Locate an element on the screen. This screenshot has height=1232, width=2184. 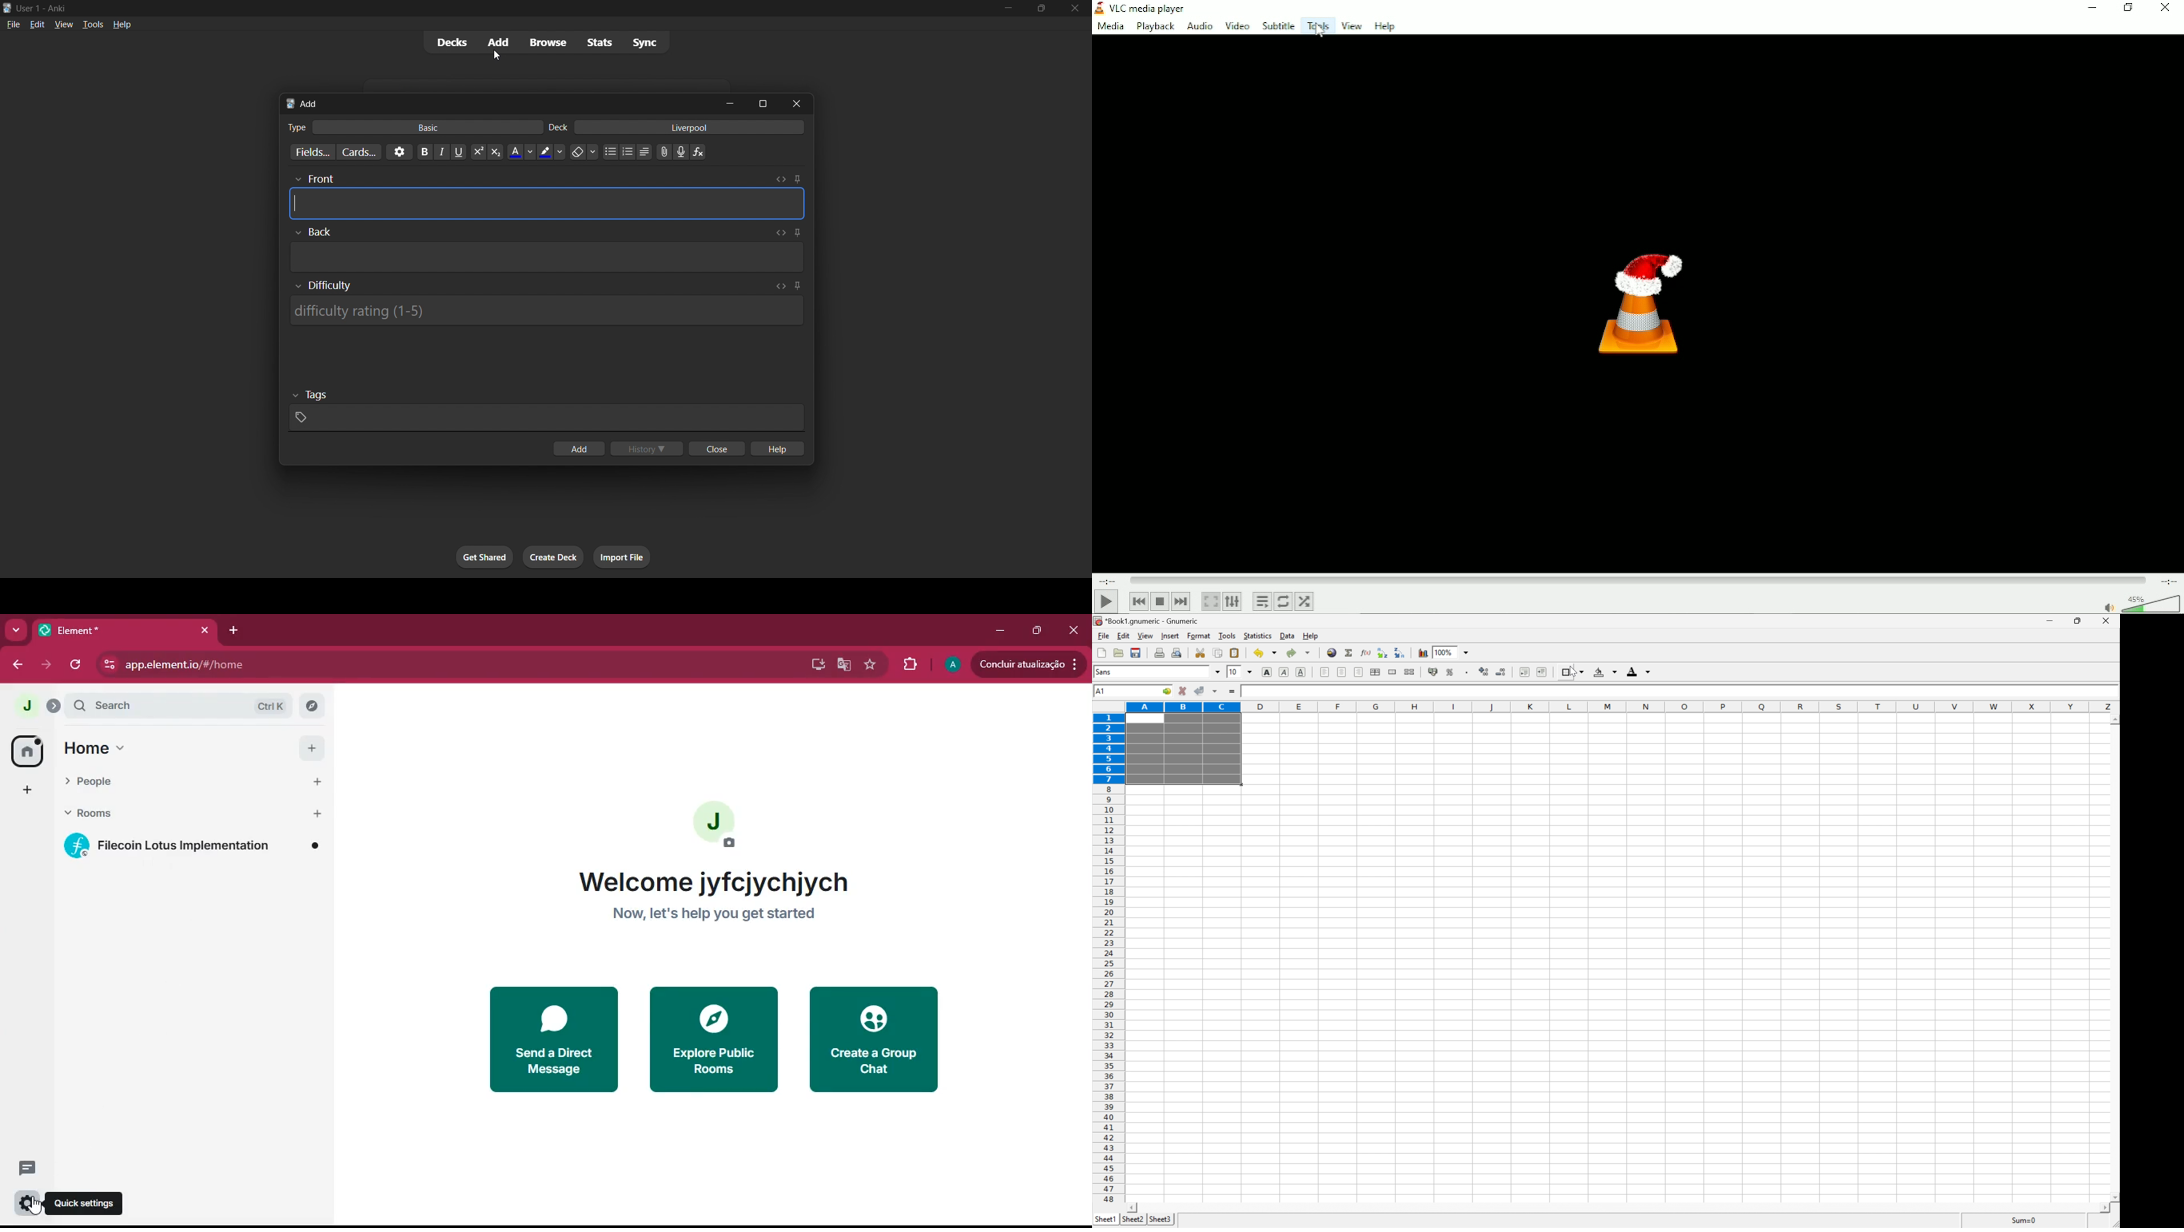
Toggle playlist is located at coordinates (1262, 602).